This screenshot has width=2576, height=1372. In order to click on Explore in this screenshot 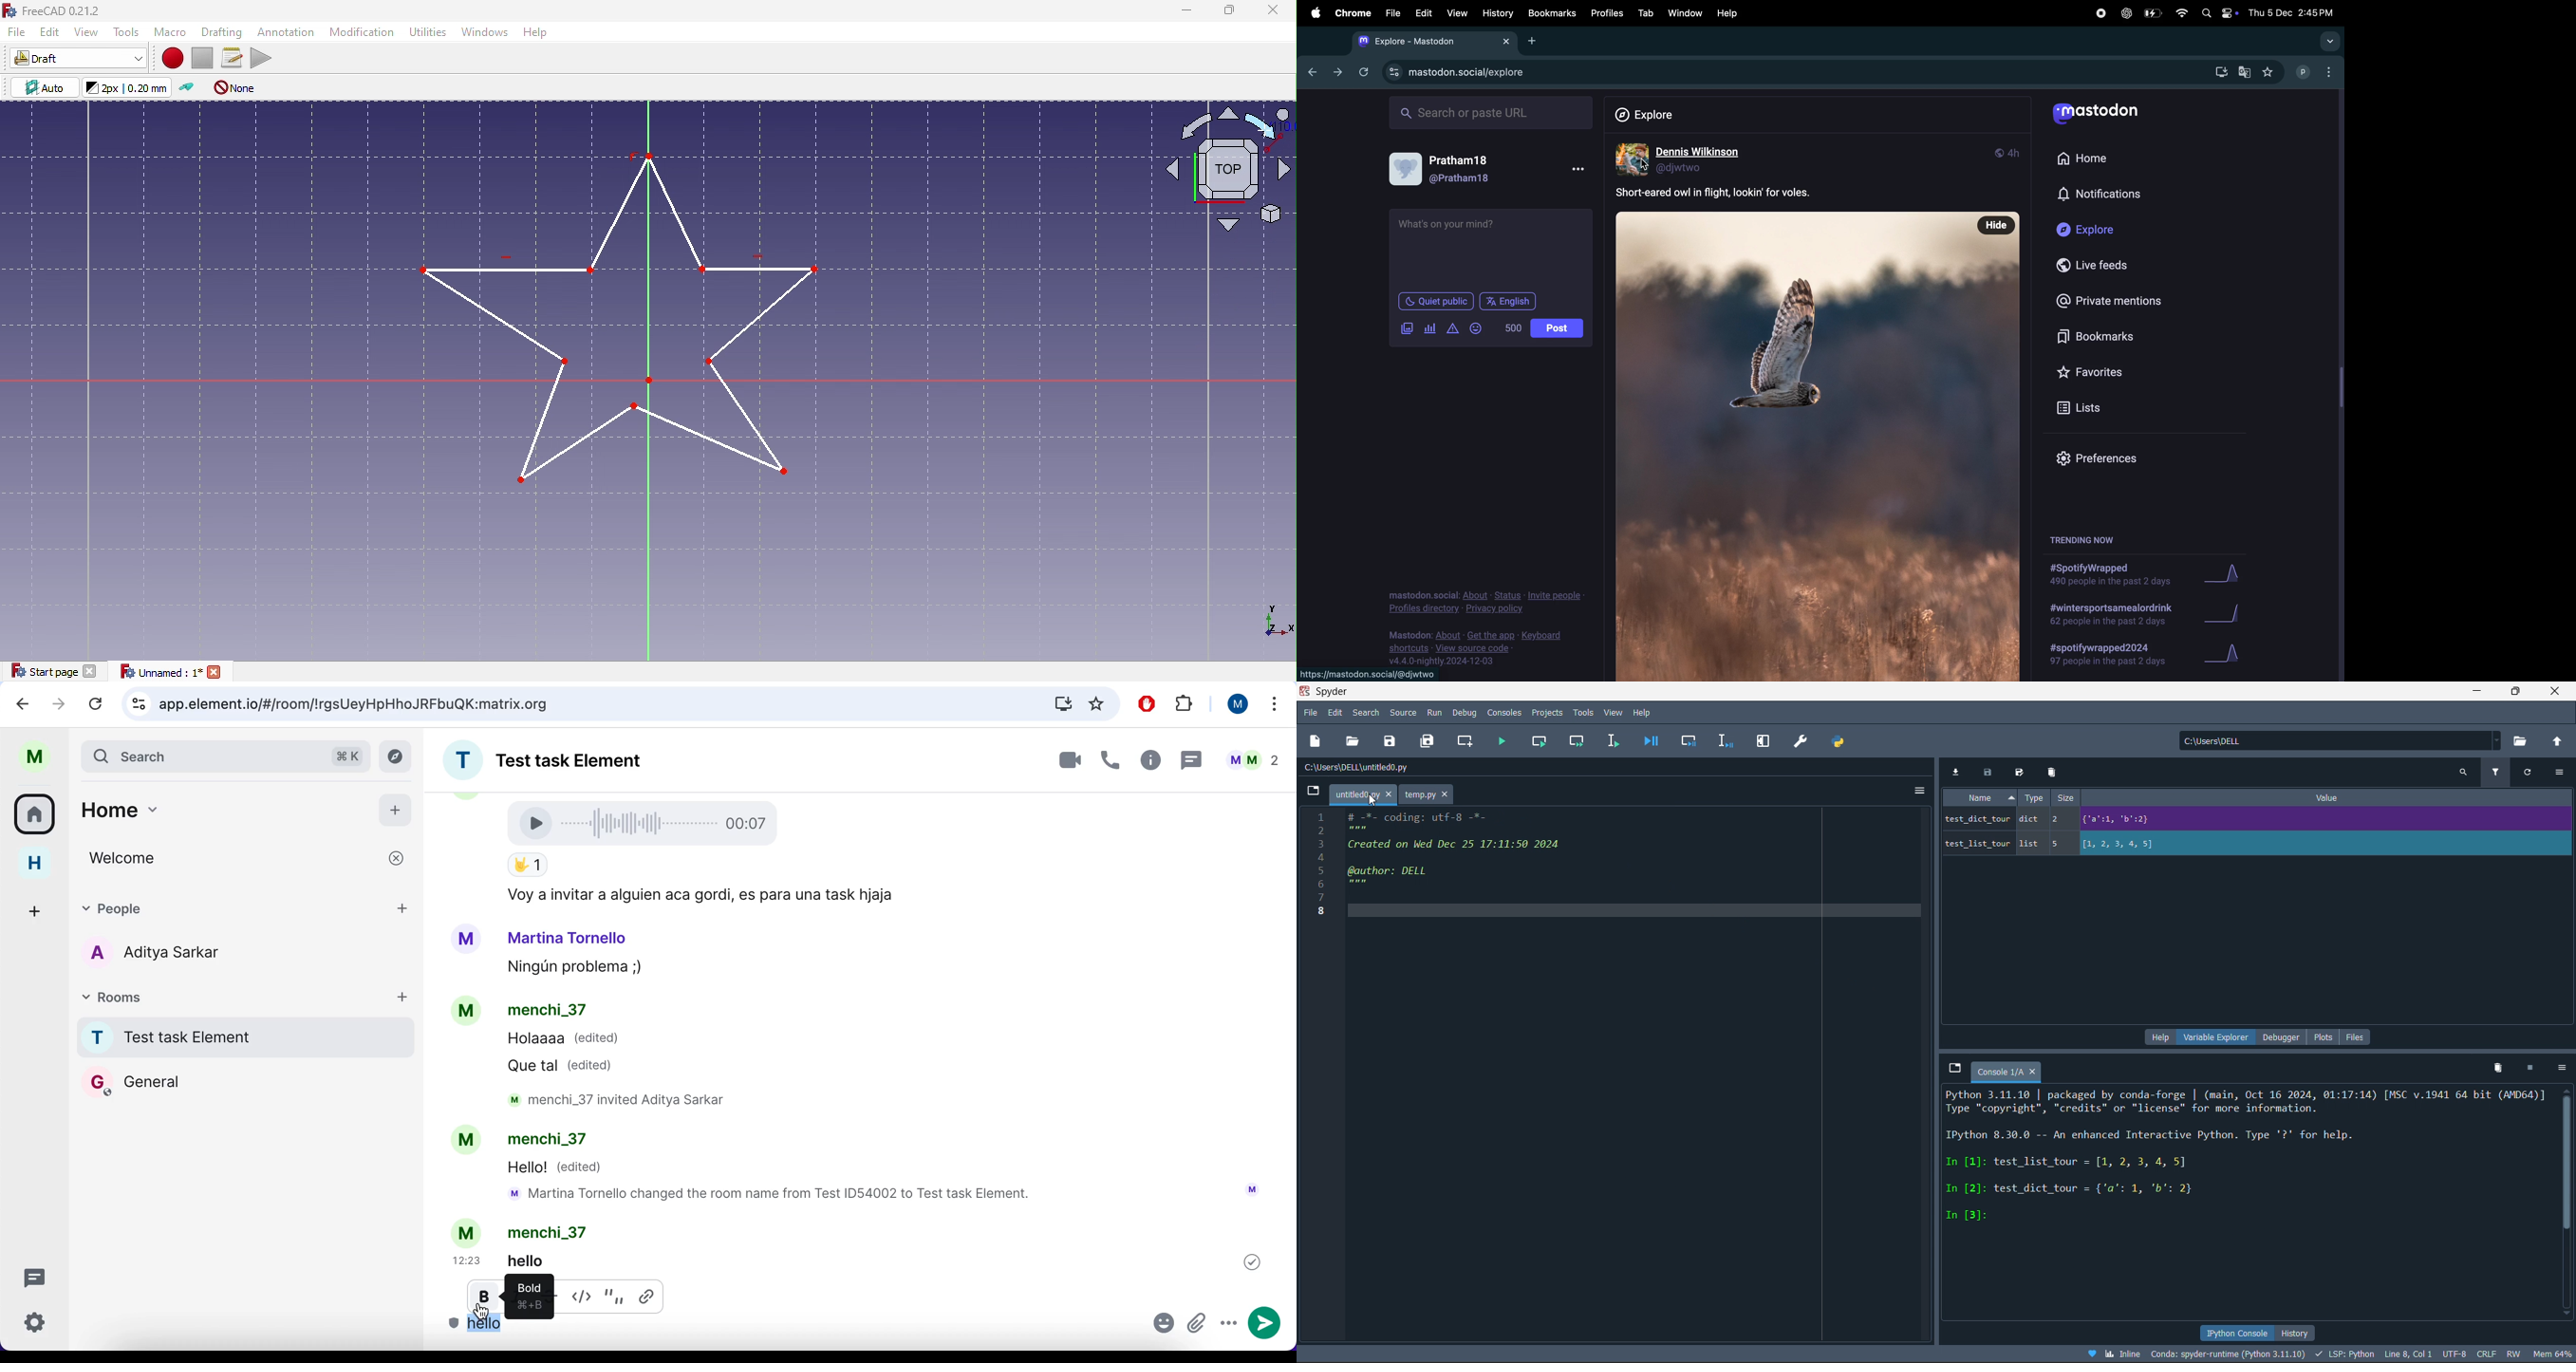, I will do `click(2095, 229)`.